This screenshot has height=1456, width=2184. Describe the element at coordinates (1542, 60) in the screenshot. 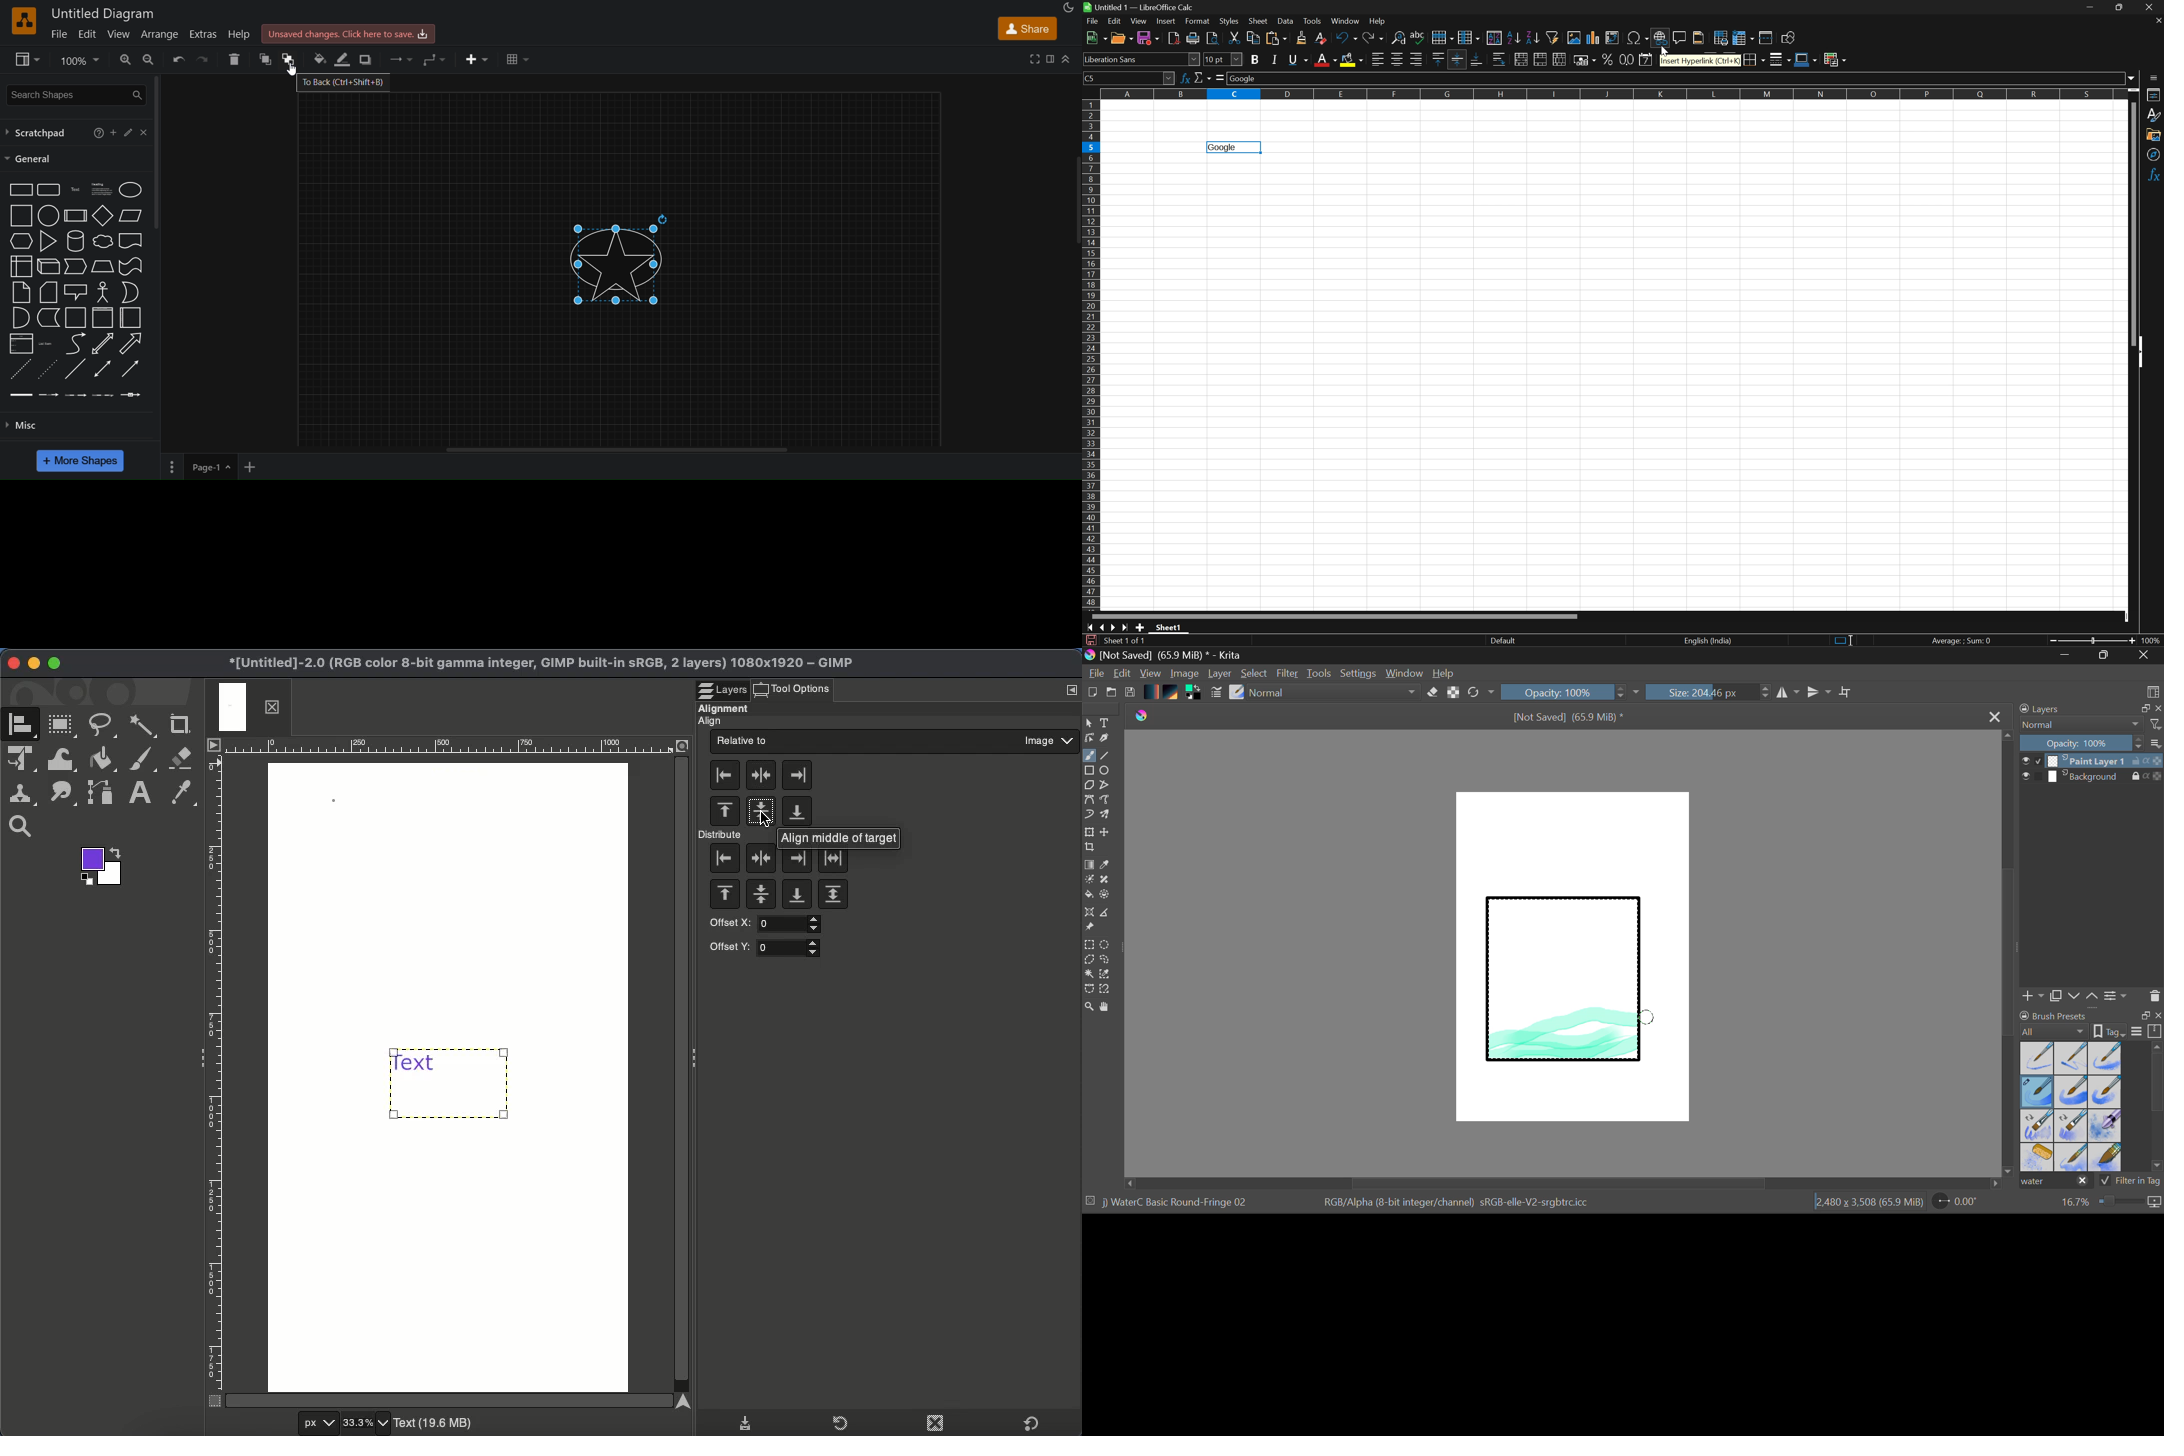

I see `Merge cells` at that location.